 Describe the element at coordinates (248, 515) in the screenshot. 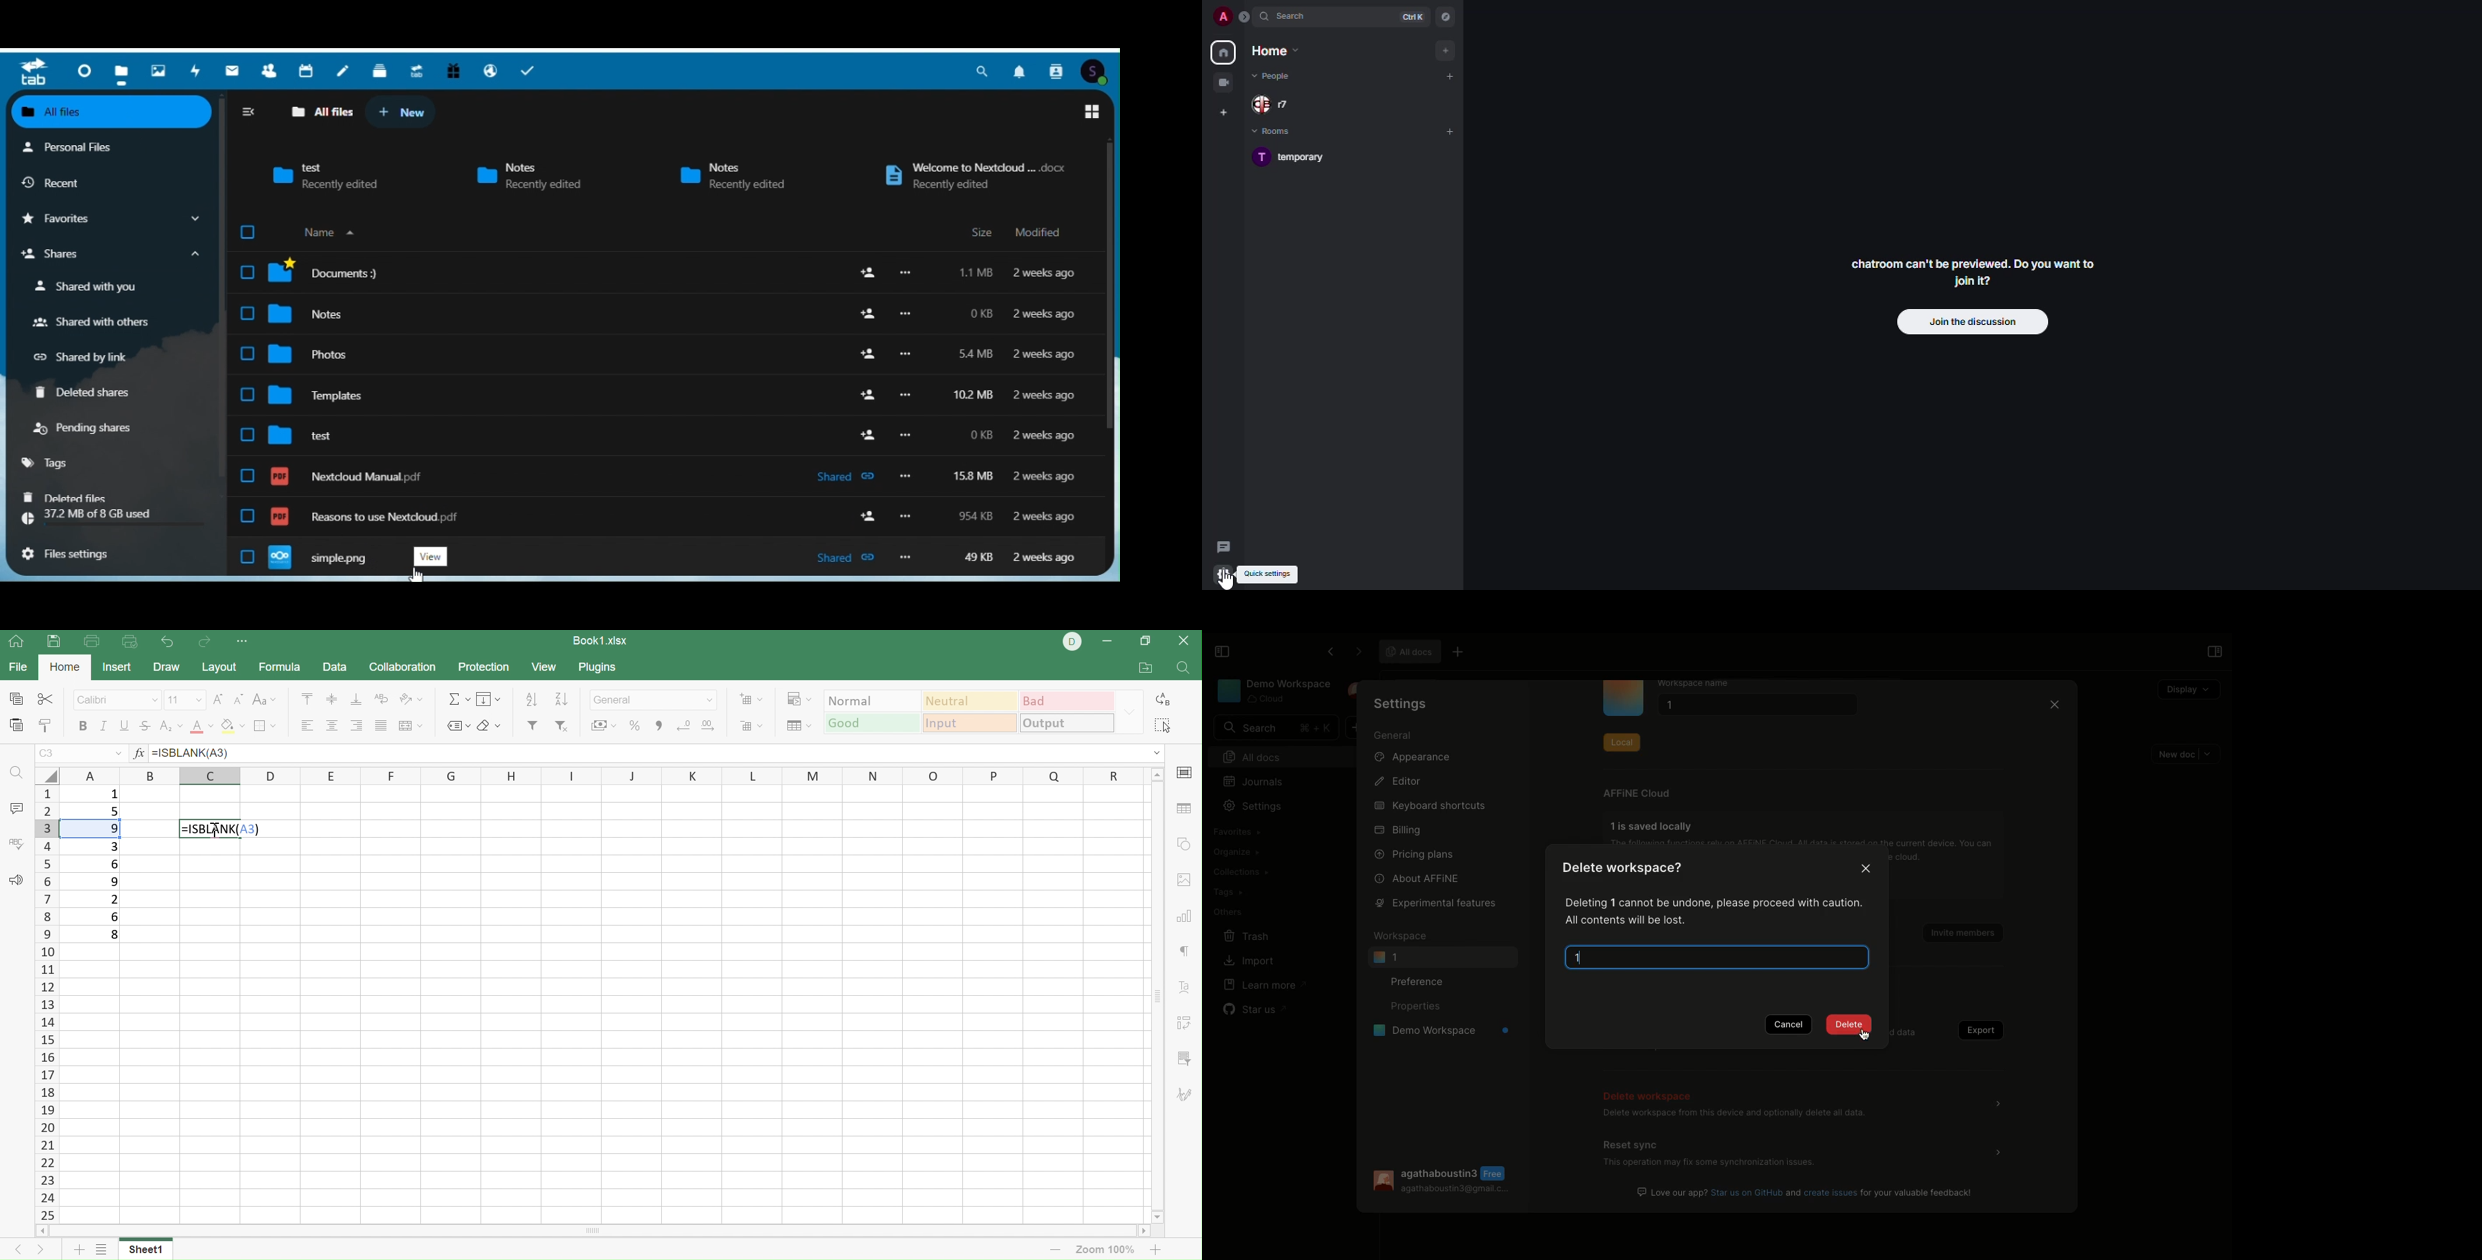

I see `checkbox` at that location.